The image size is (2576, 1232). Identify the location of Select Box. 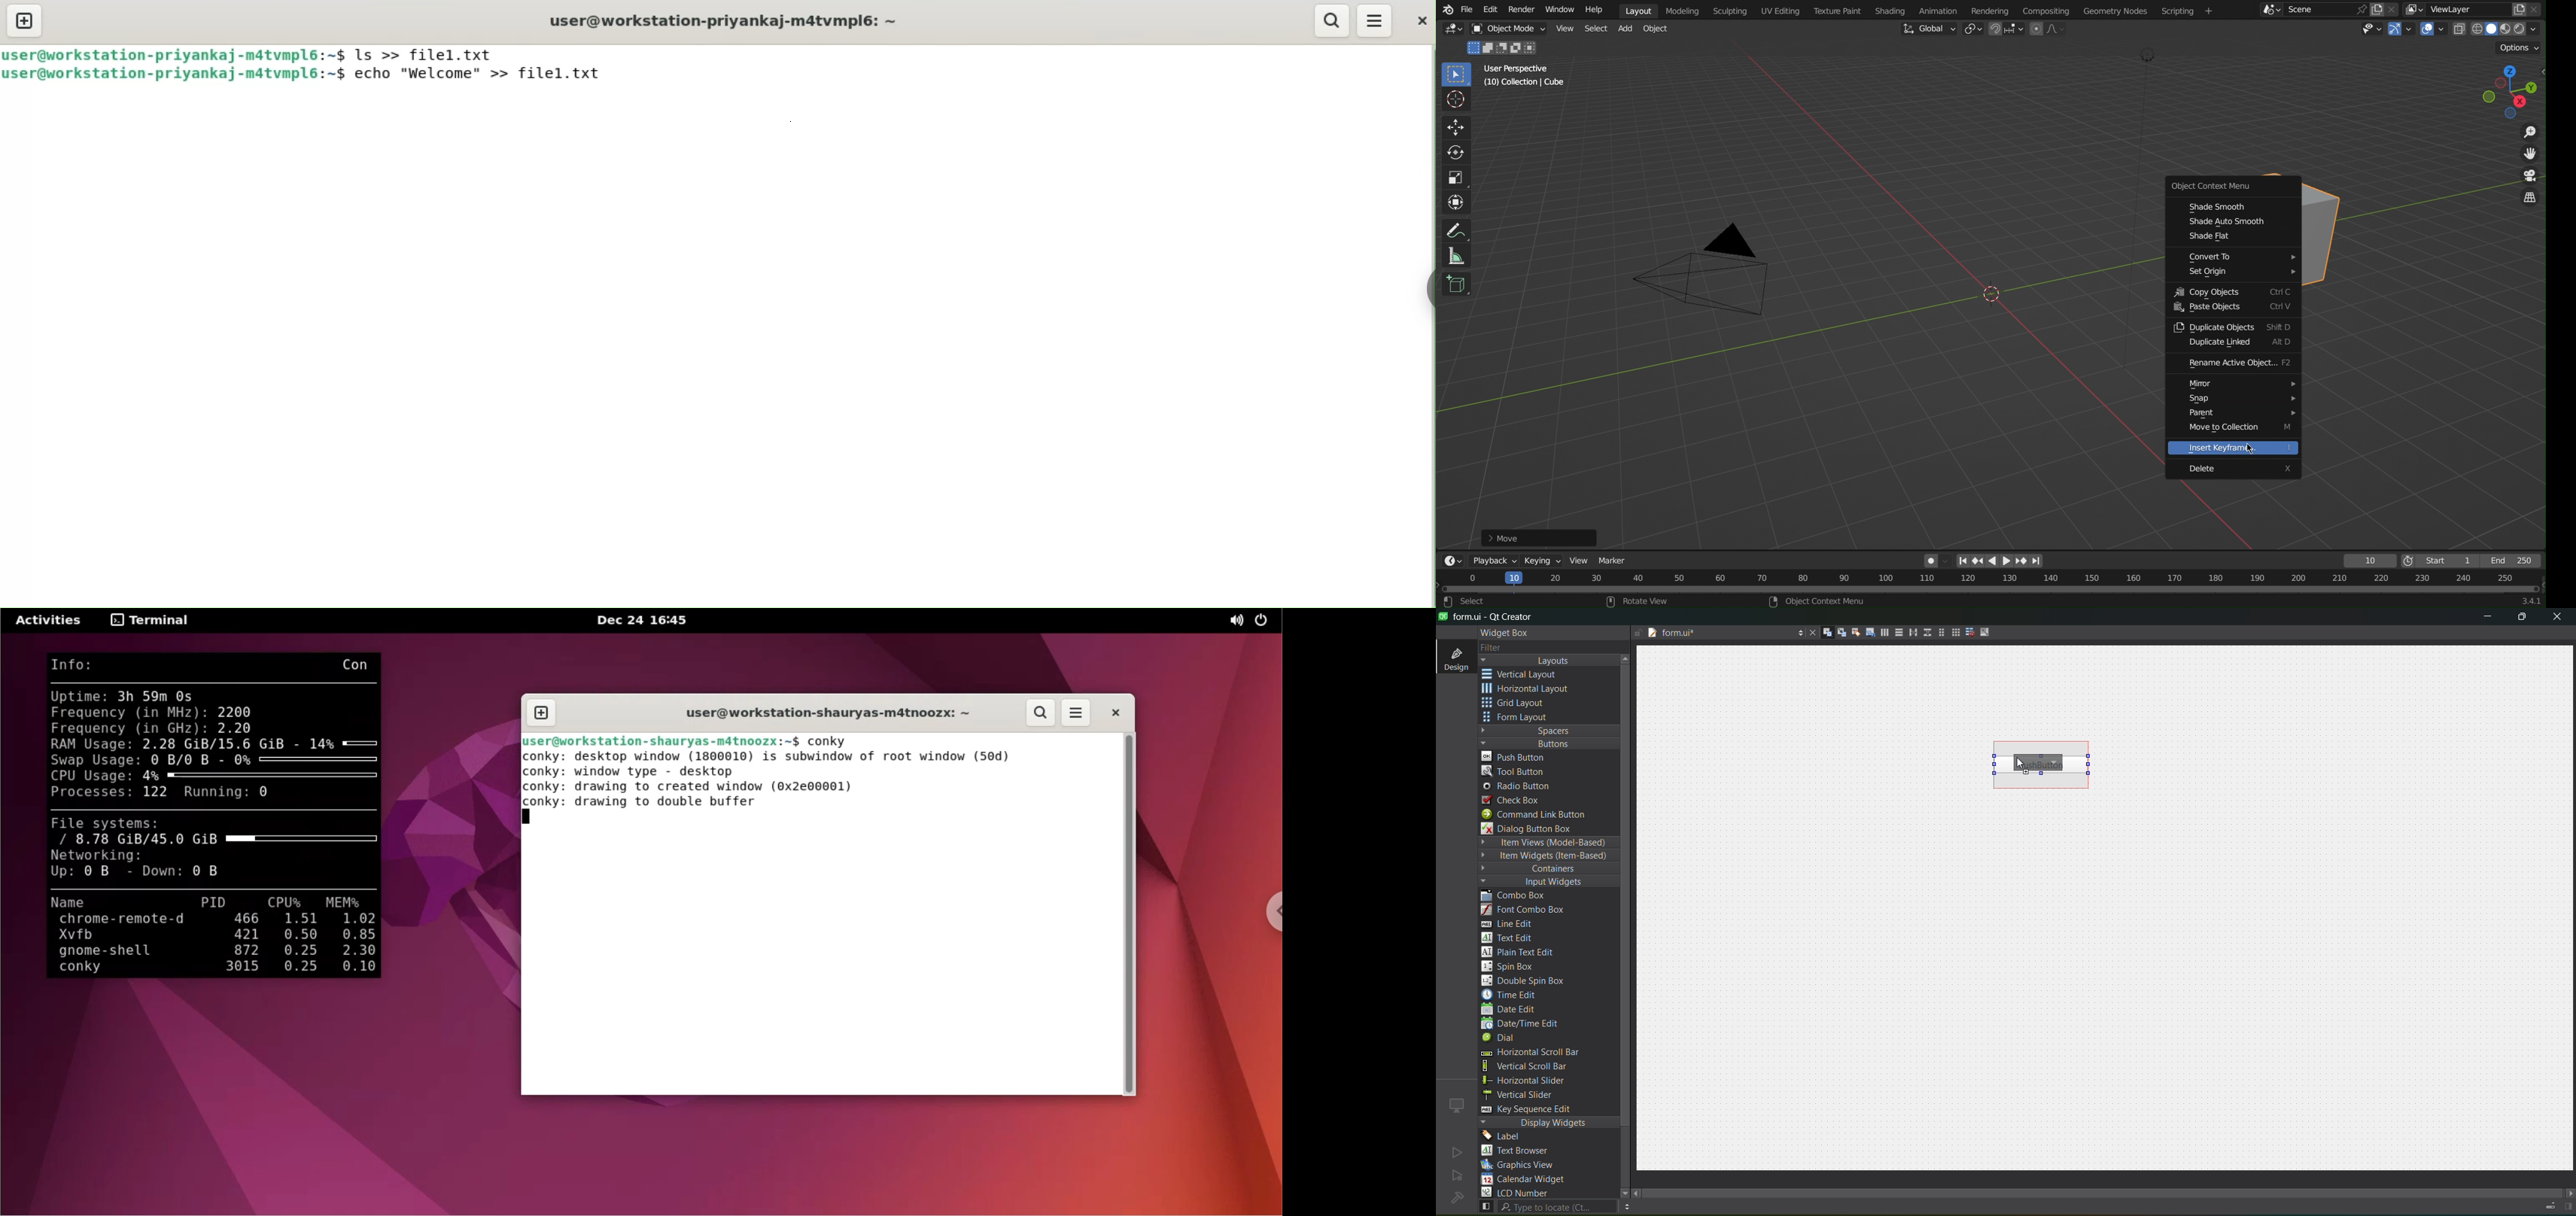
(1456, 75).